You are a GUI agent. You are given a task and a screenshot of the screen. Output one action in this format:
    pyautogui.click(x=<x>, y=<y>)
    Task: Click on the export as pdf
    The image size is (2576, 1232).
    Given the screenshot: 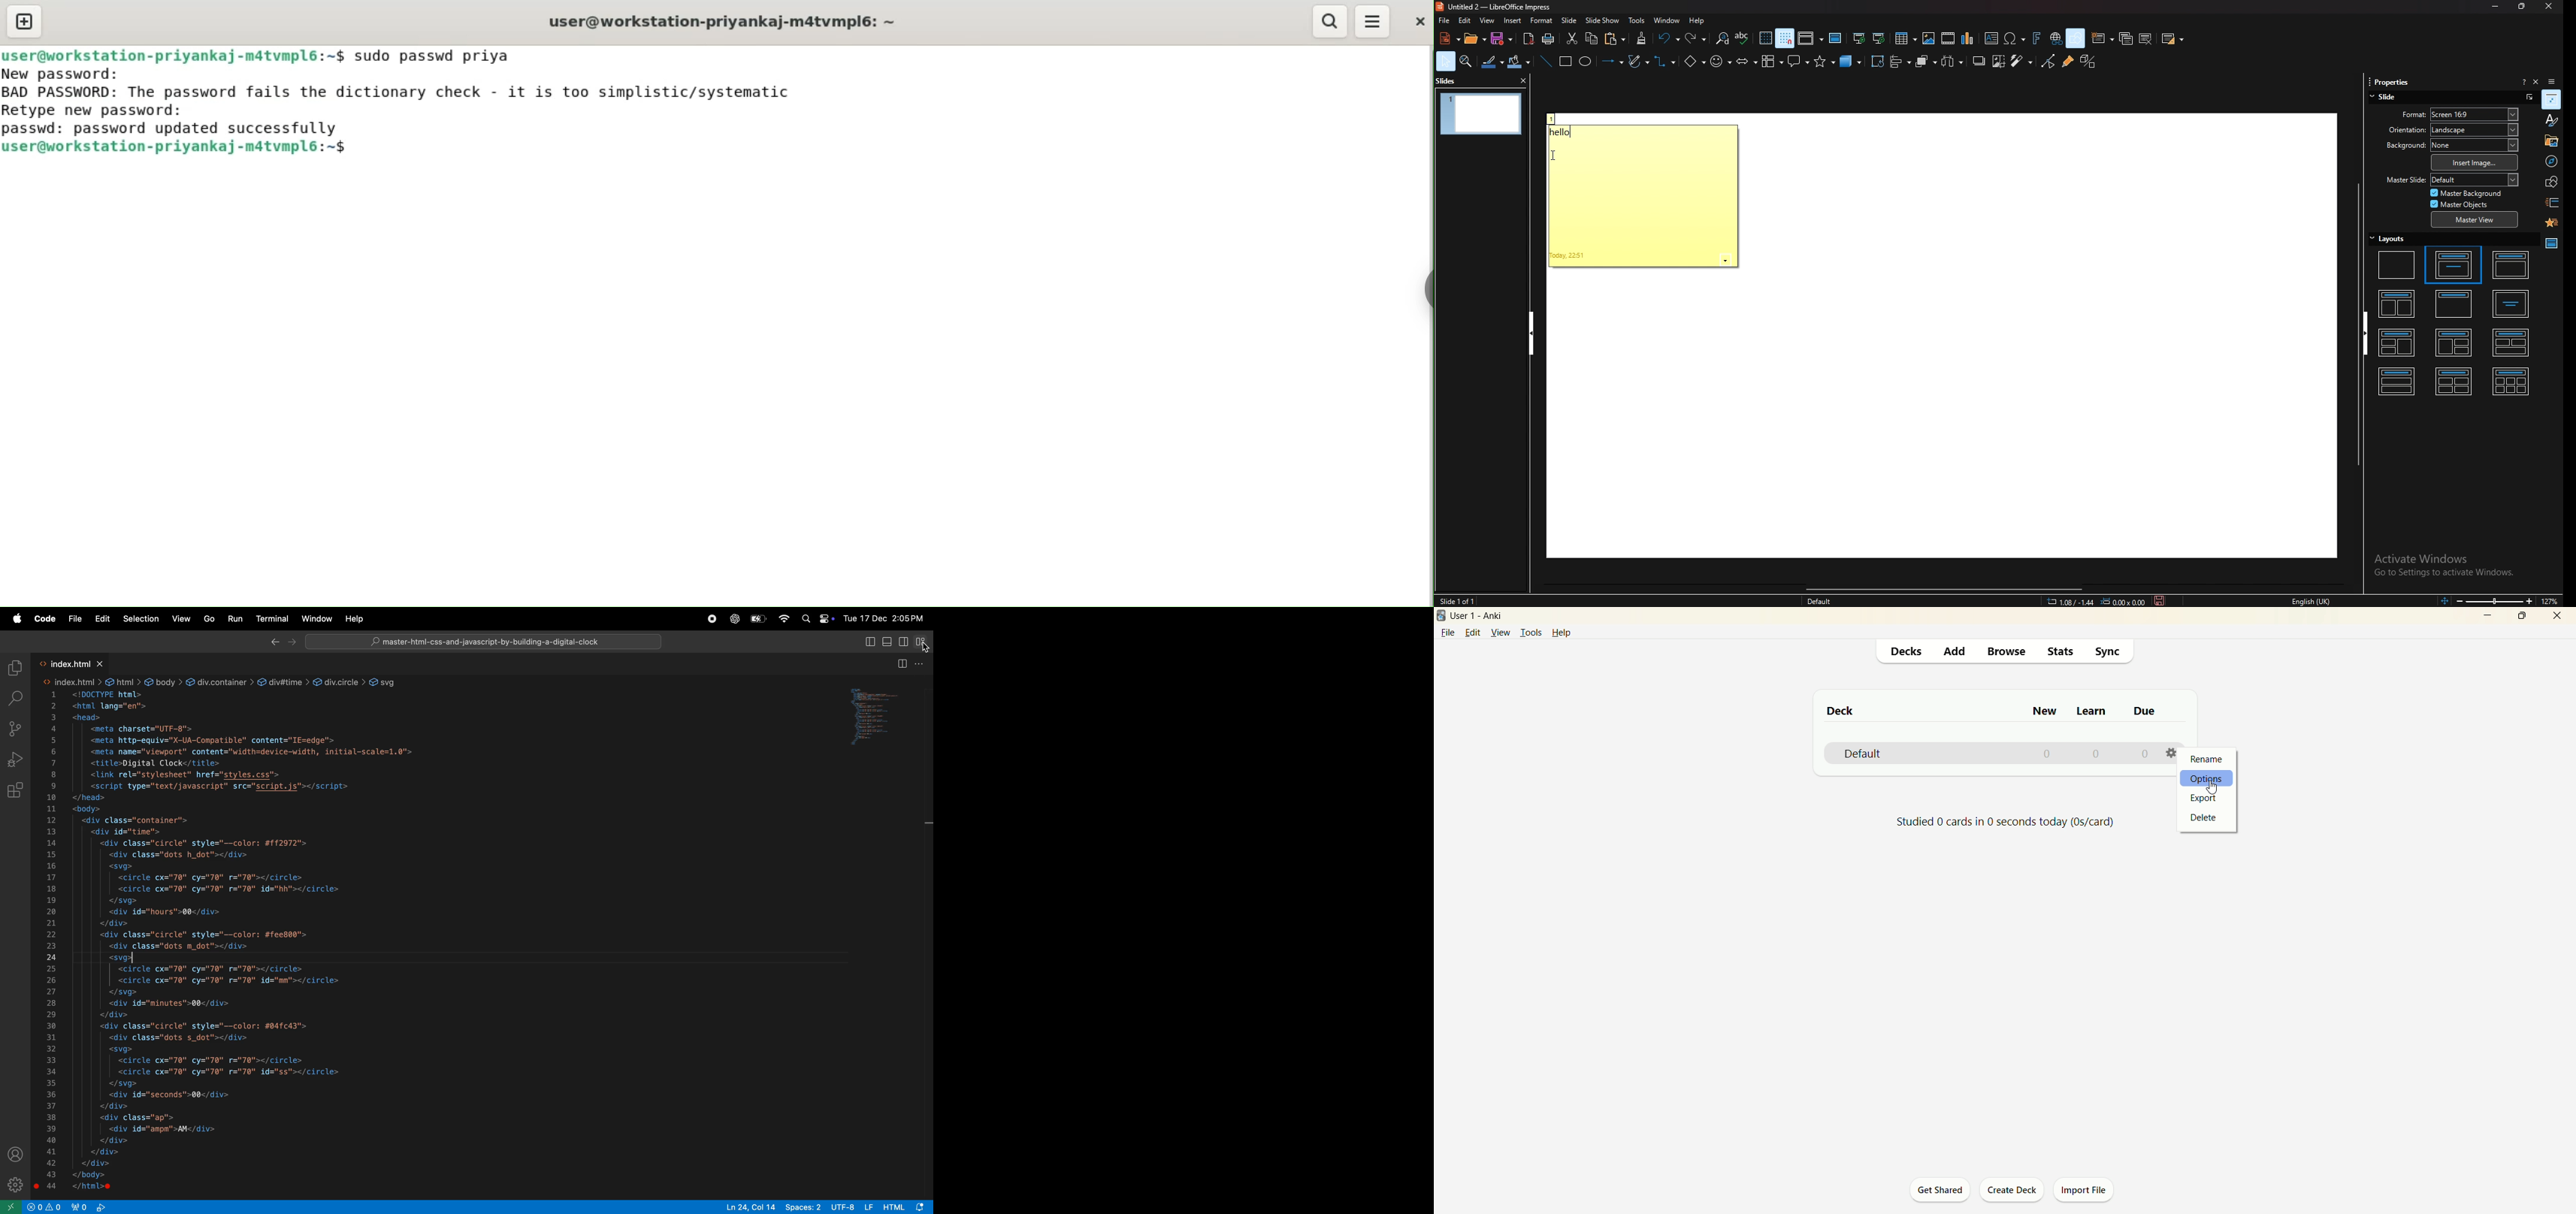 What is the action you would take?
    pyautogui.click(x=1529, y=39)
    